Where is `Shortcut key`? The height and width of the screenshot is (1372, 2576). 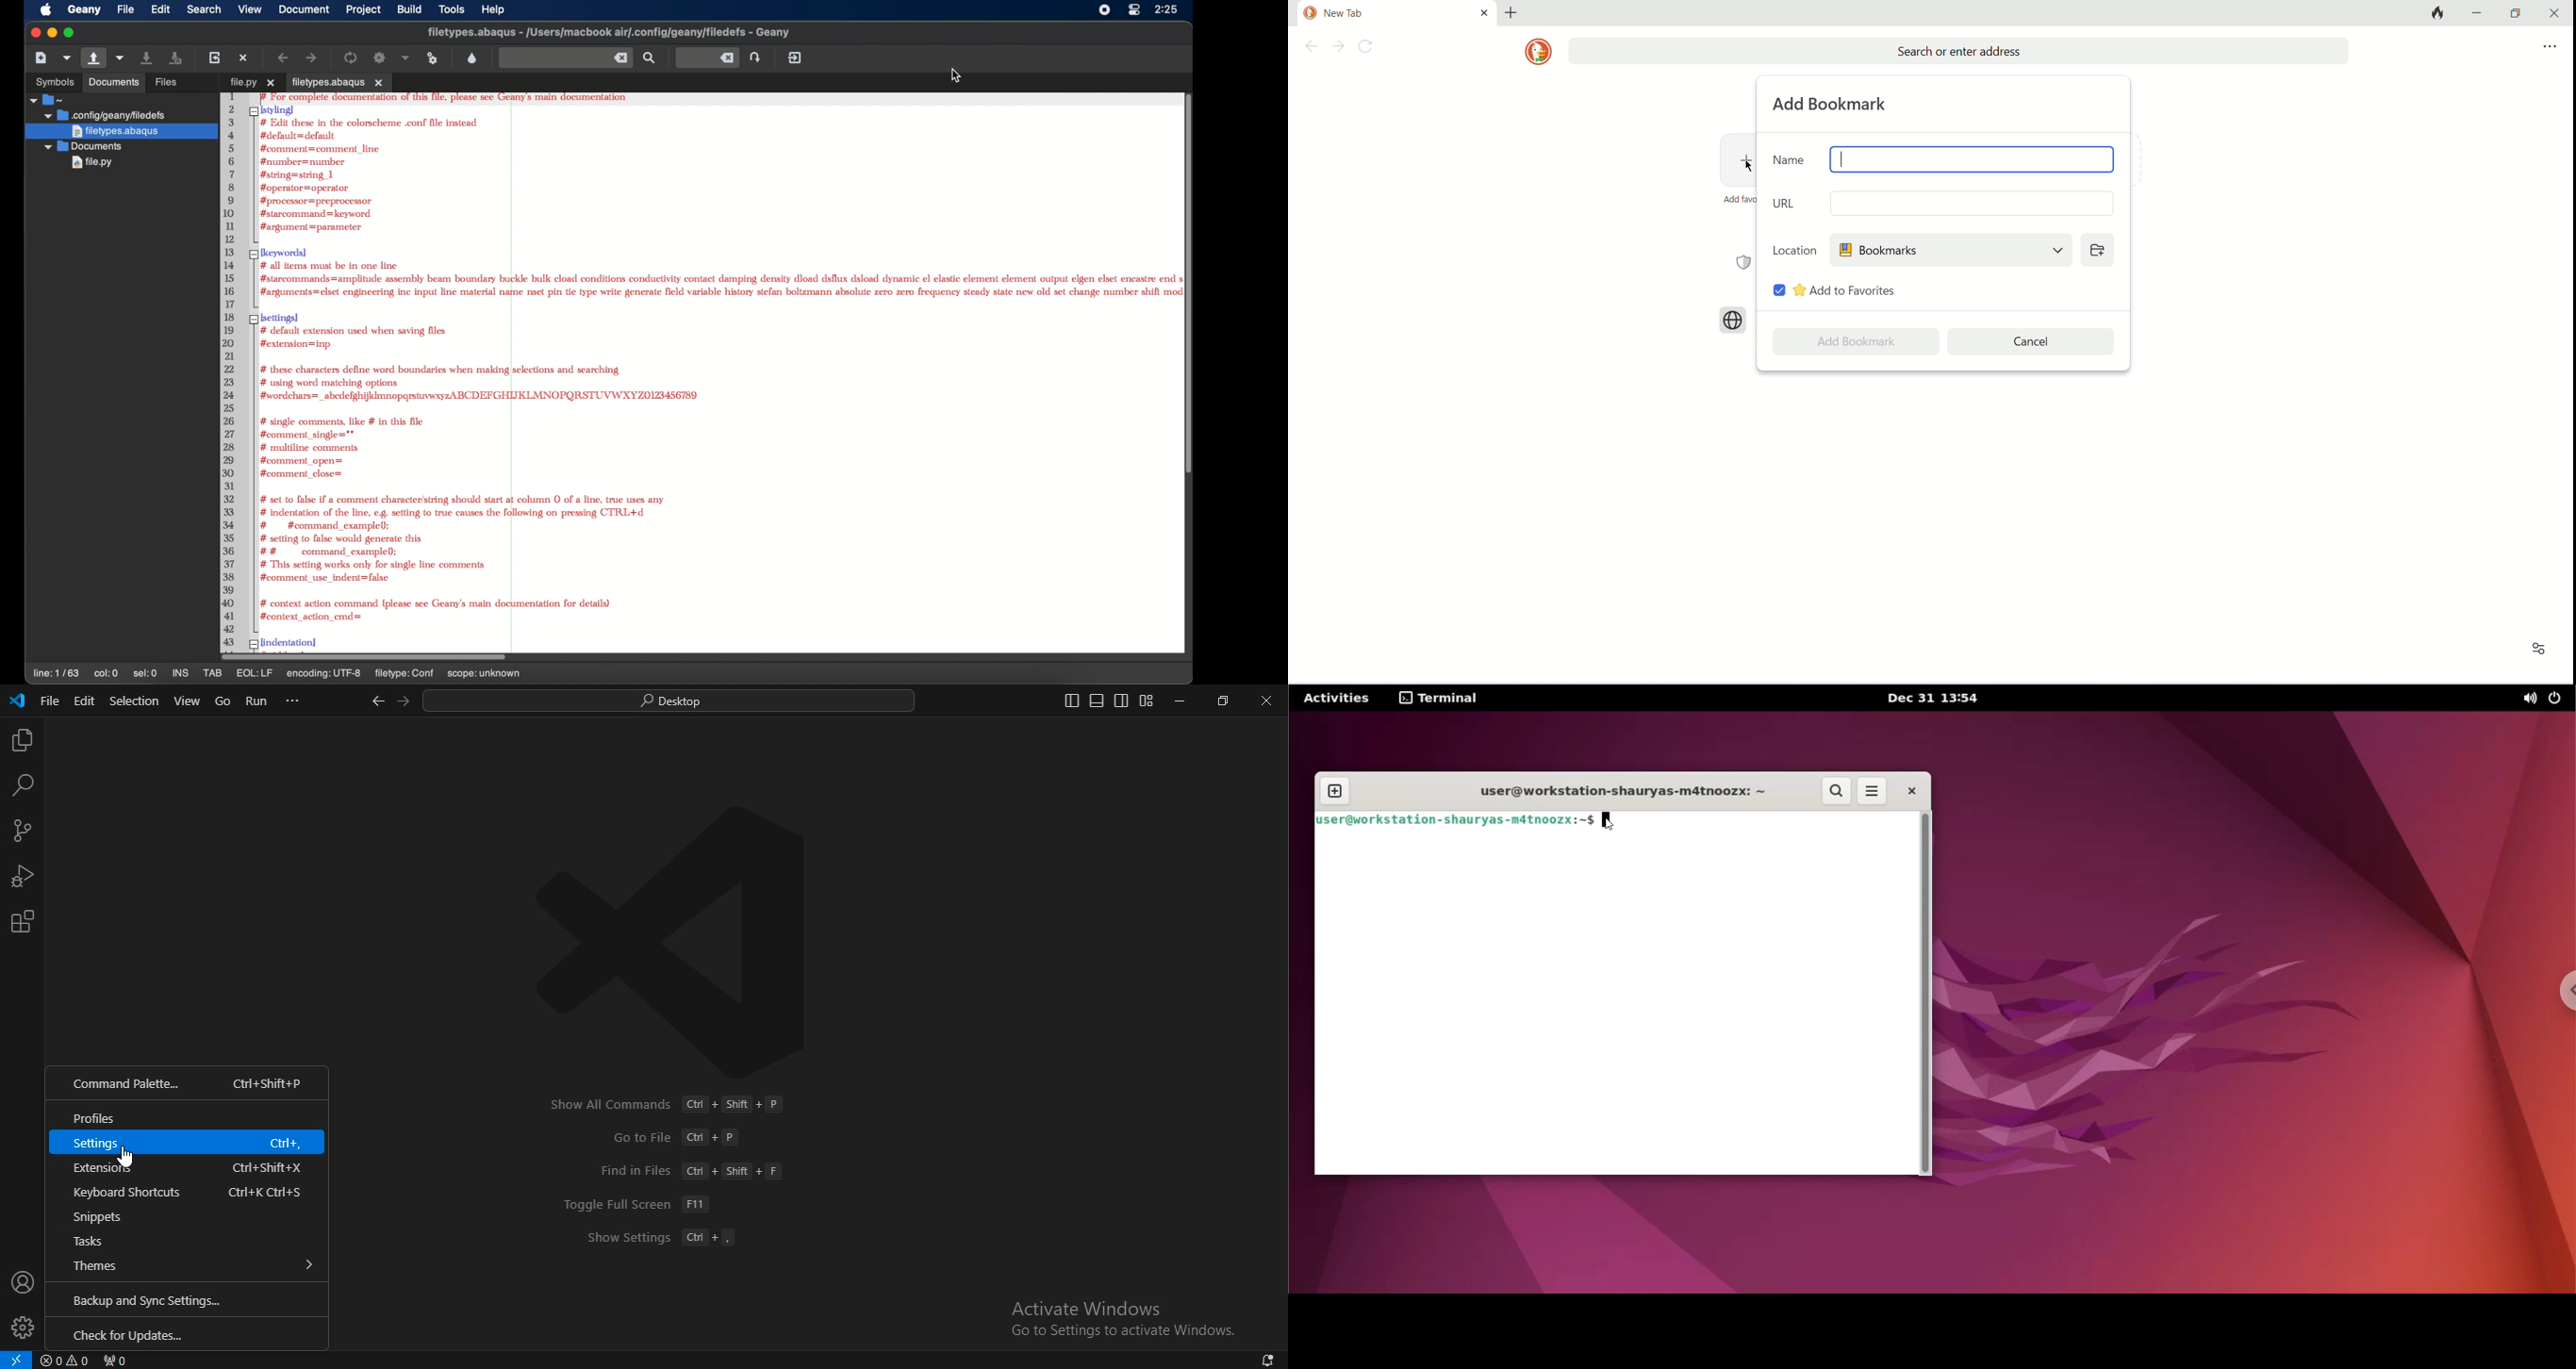 Shortcut key is located at coordinates (288, 1143).